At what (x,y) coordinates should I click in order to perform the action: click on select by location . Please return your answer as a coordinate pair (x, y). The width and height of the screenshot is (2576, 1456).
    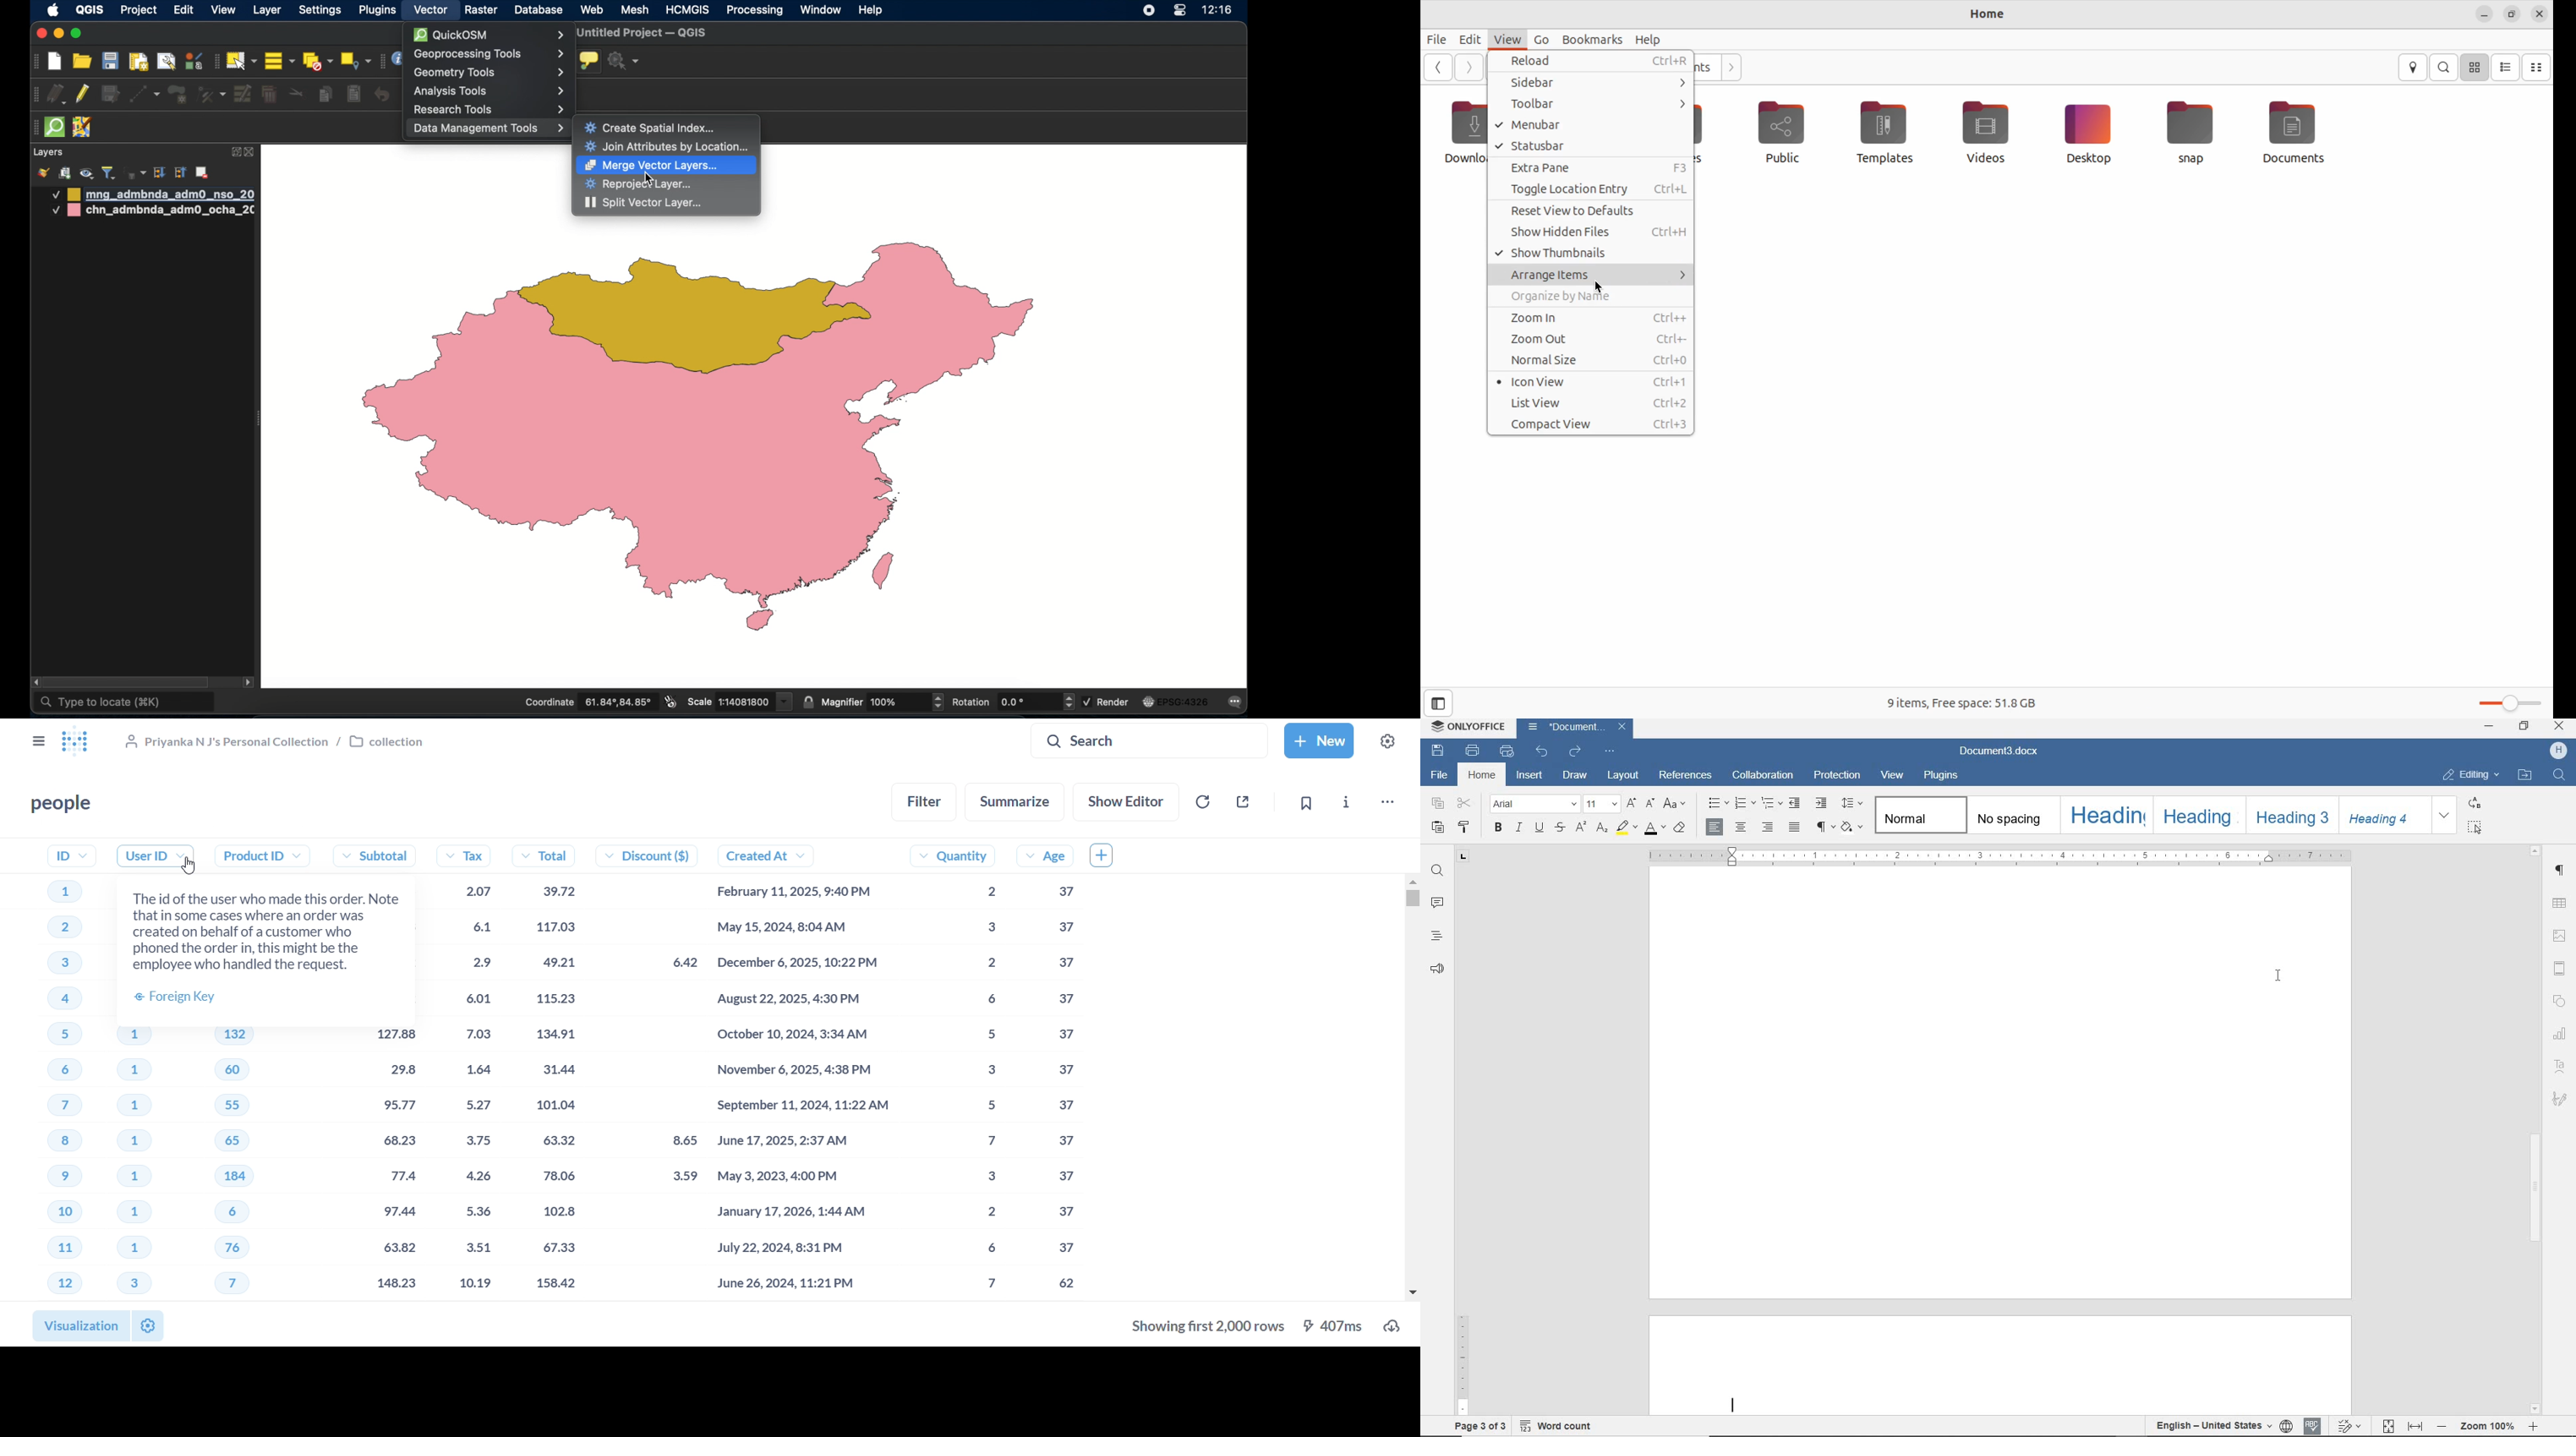
    Looking at the image, I should click on (355, 60).